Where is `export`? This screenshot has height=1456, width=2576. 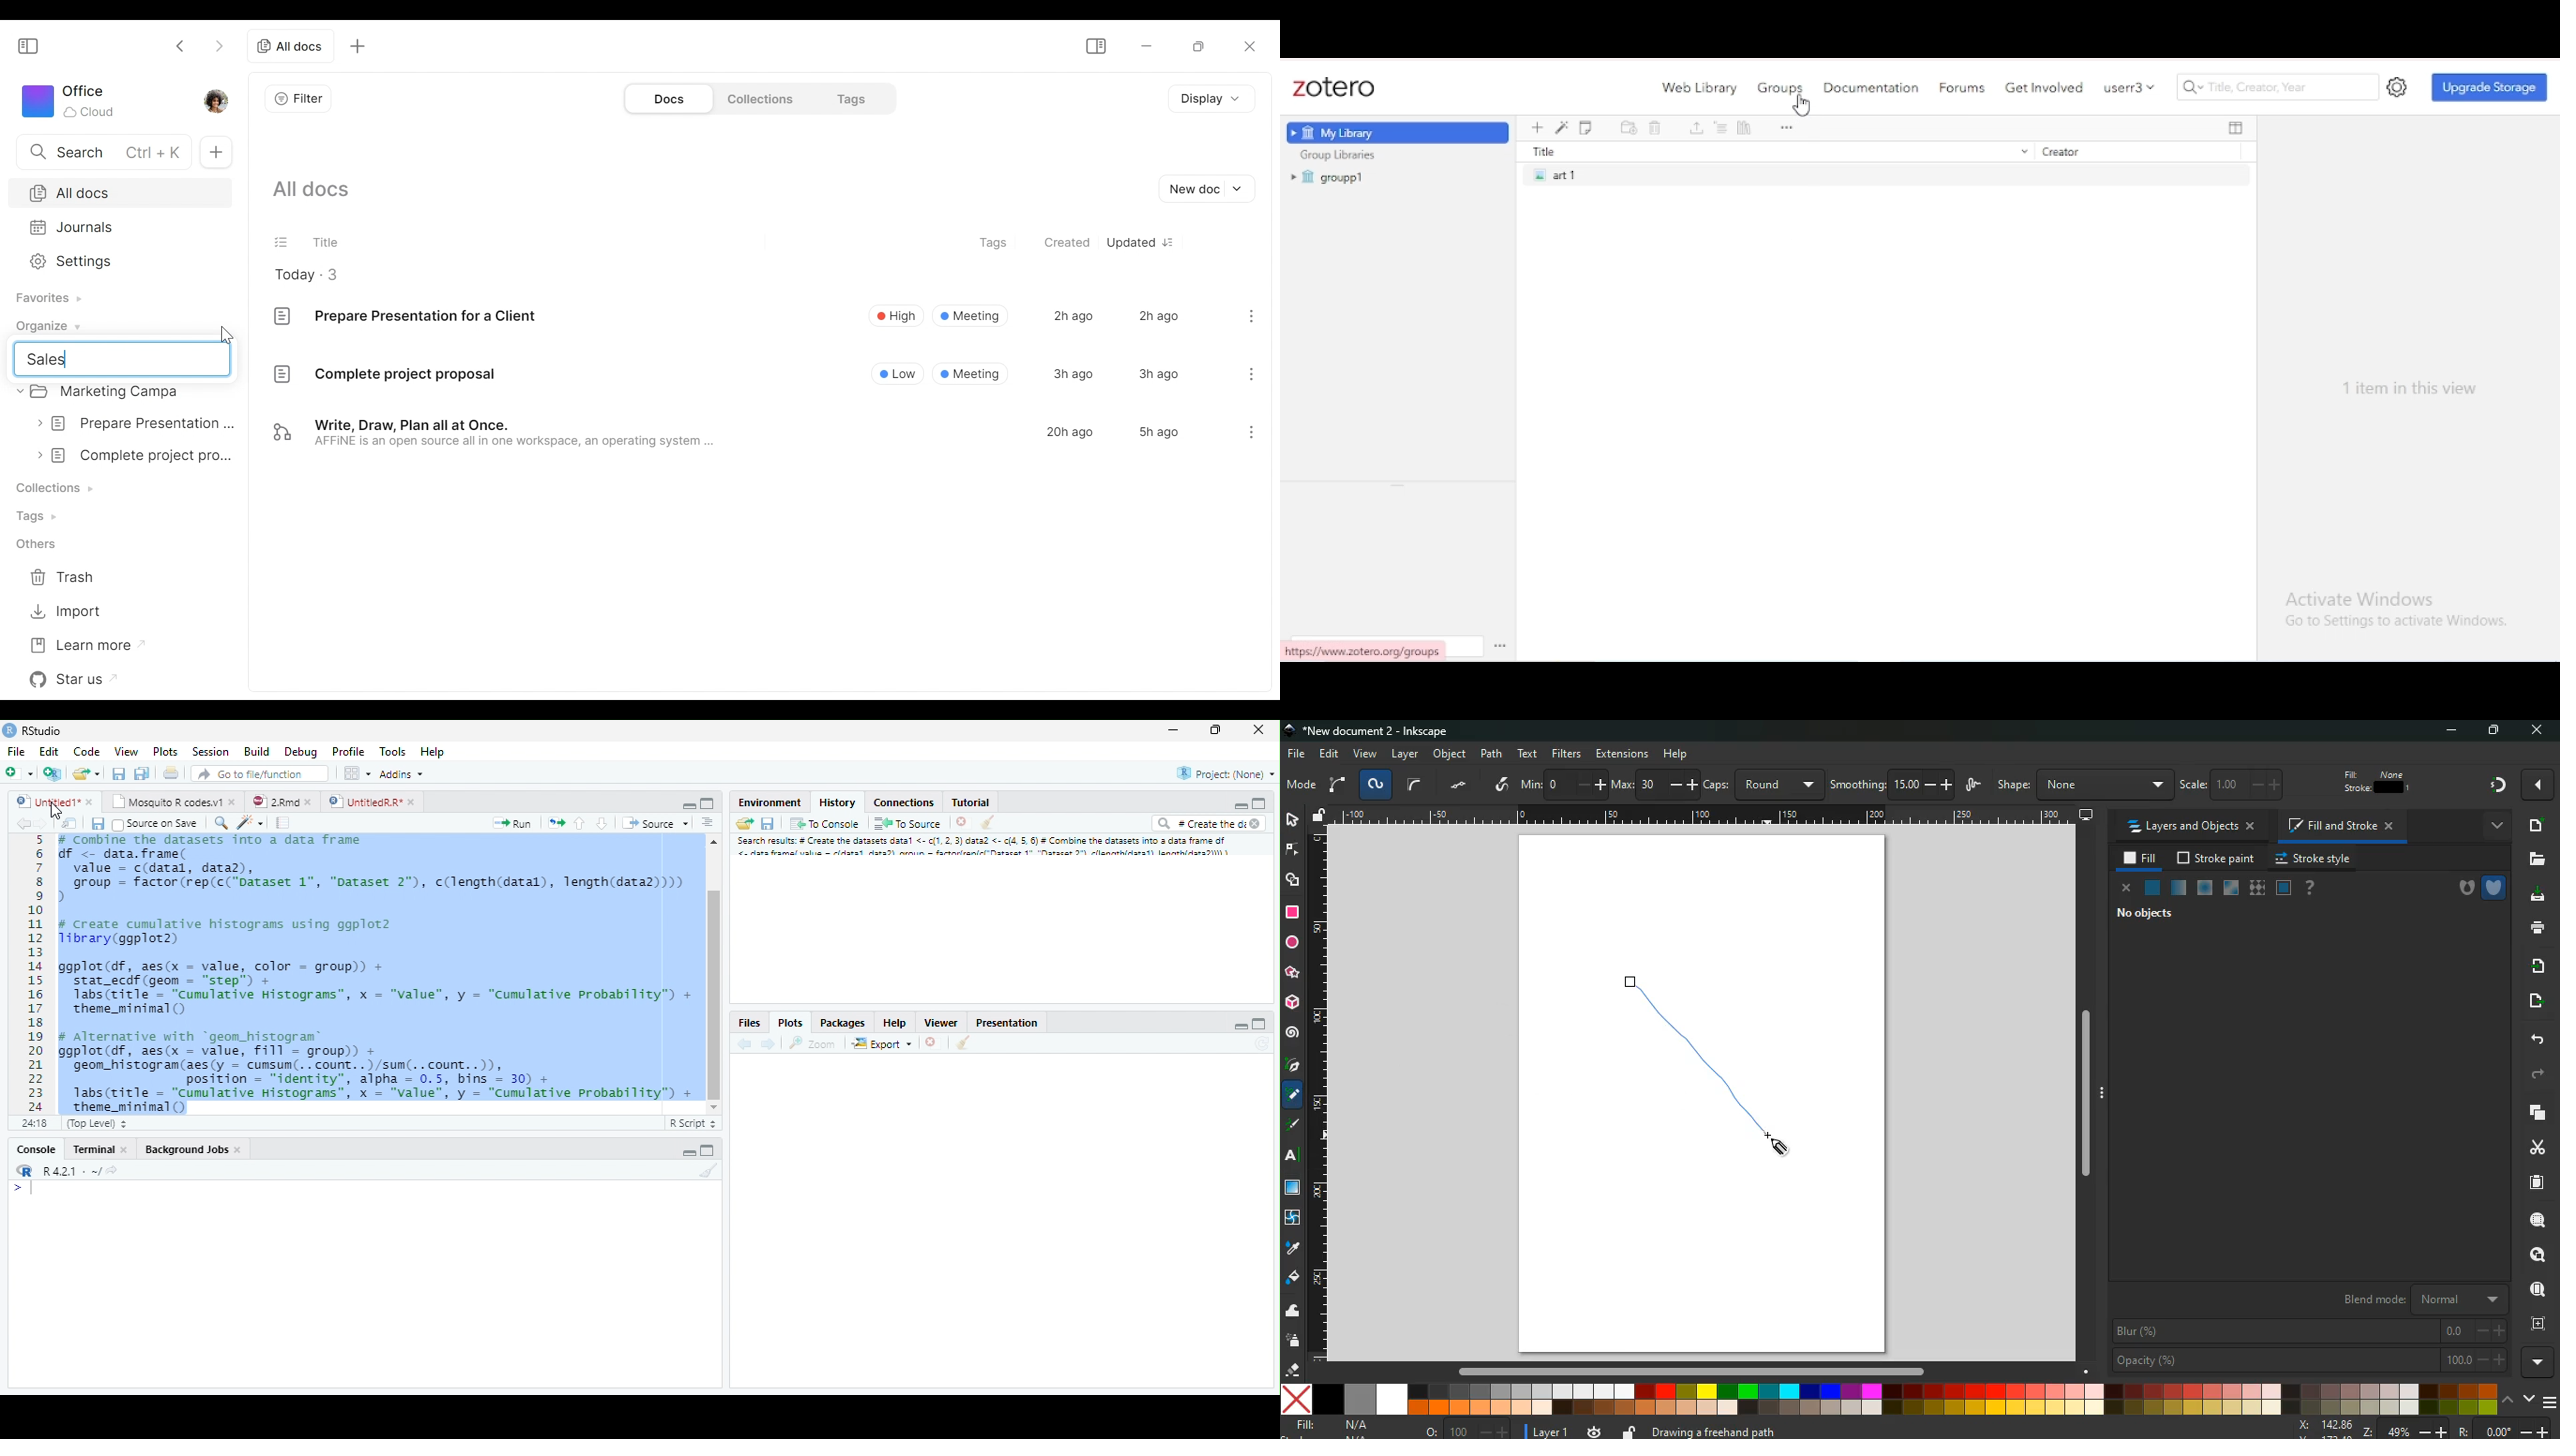
export is located at coordinates (1697, 129).